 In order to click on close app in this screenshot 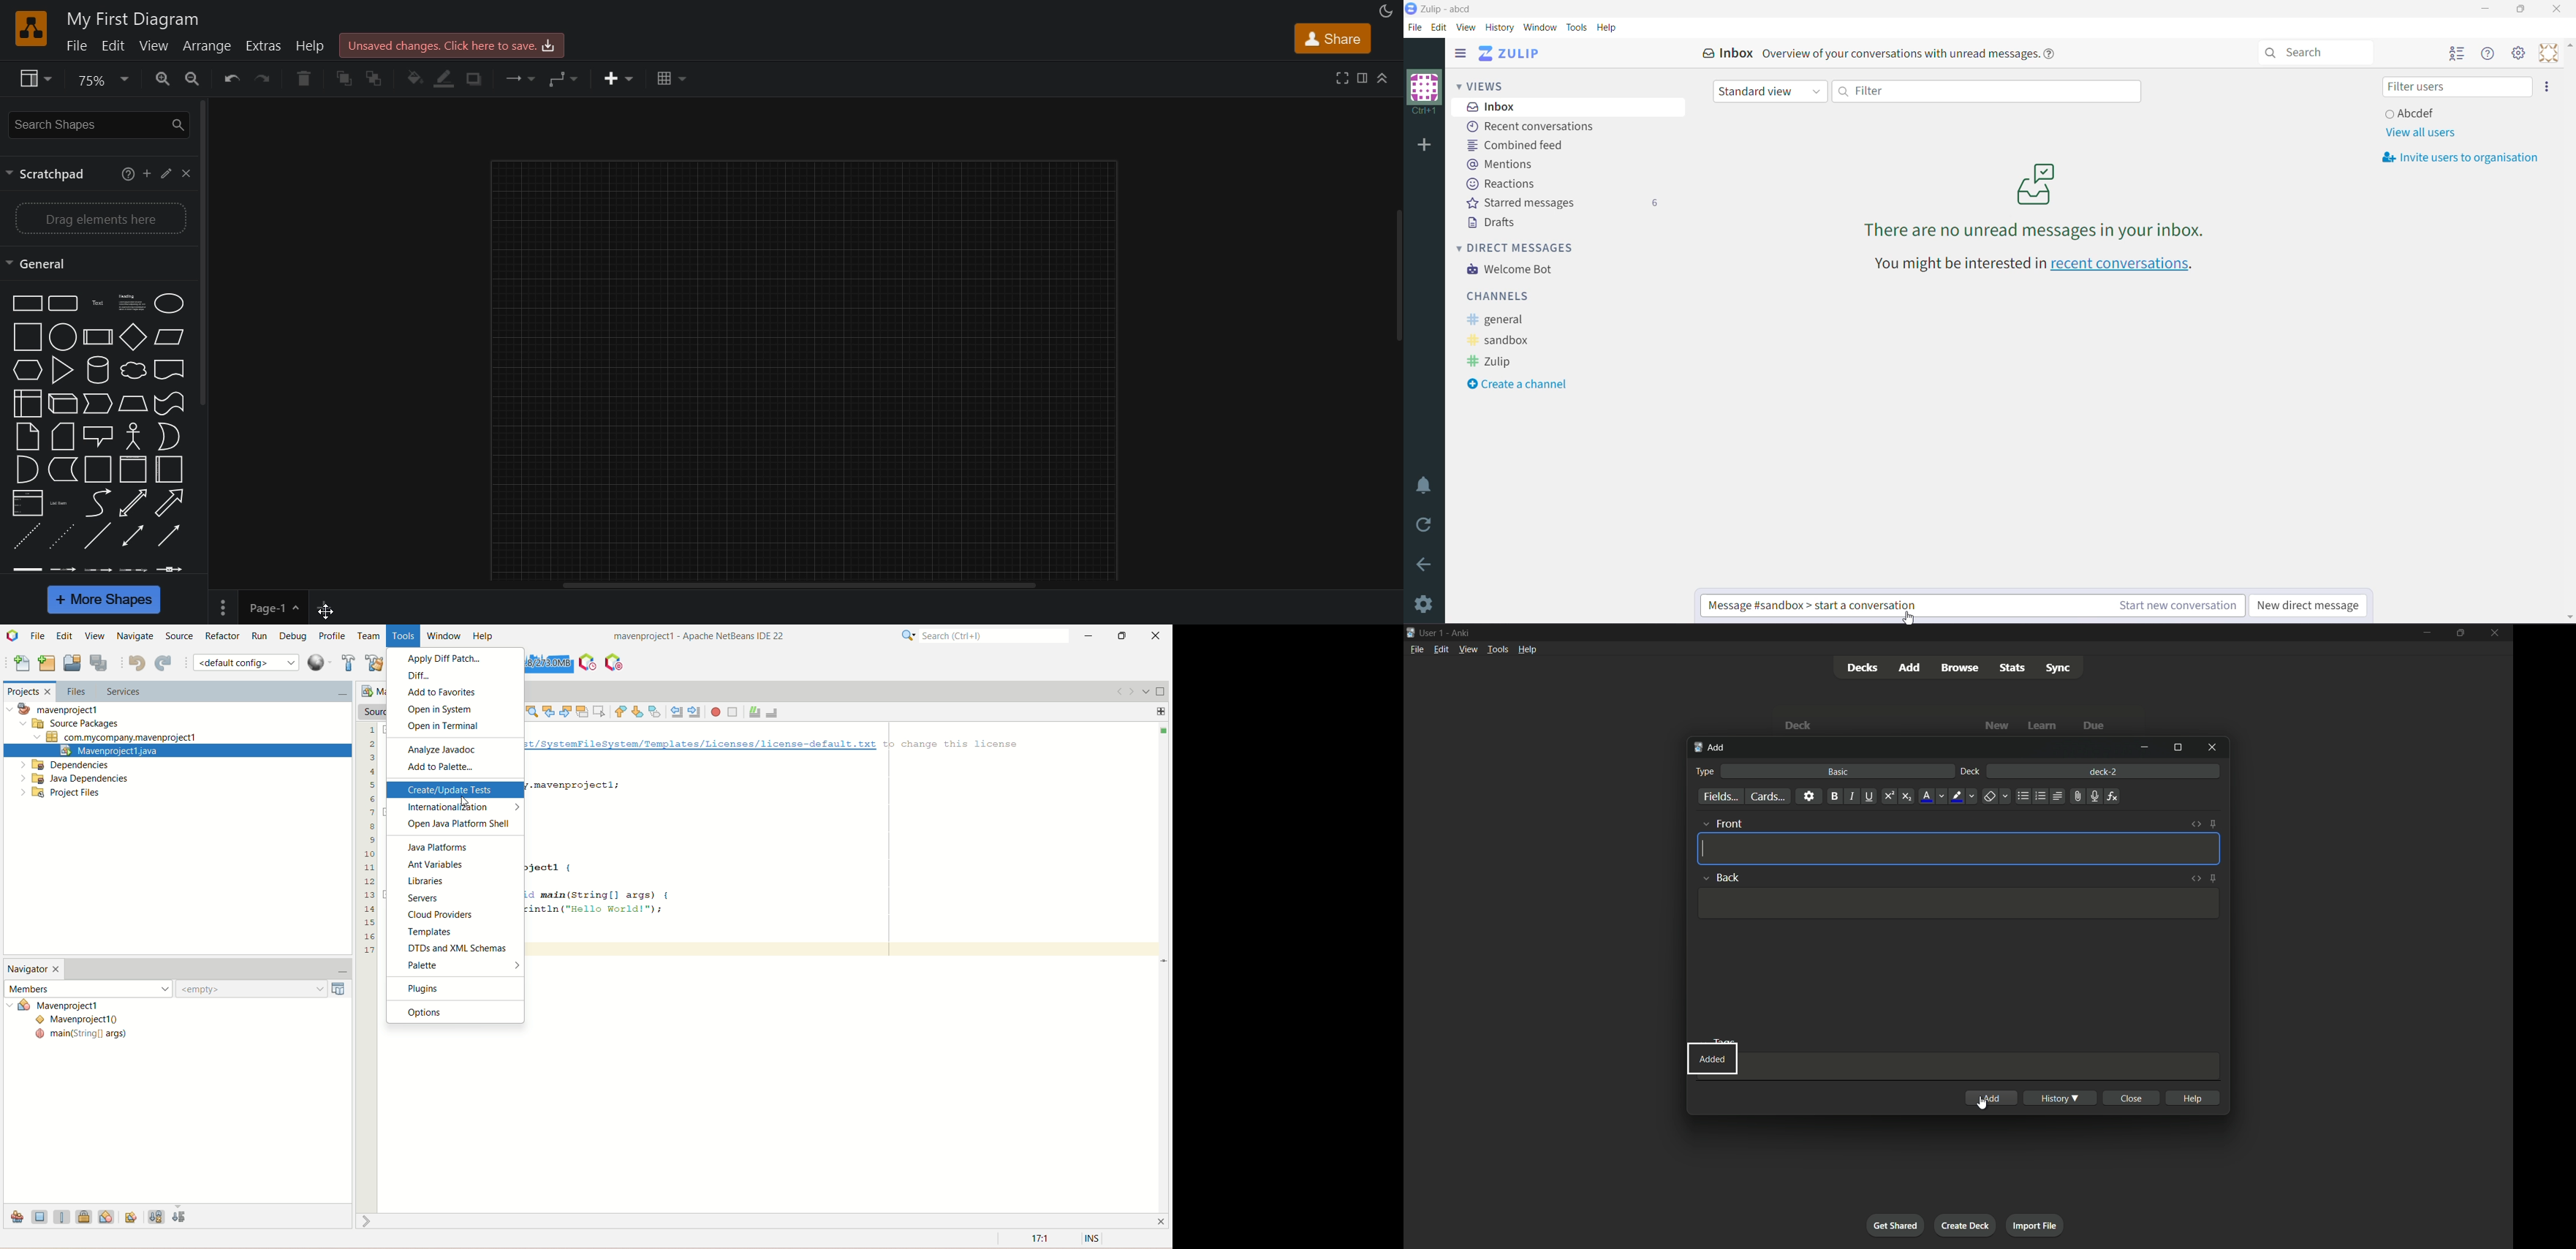, I will do `click(2495, 633)`.